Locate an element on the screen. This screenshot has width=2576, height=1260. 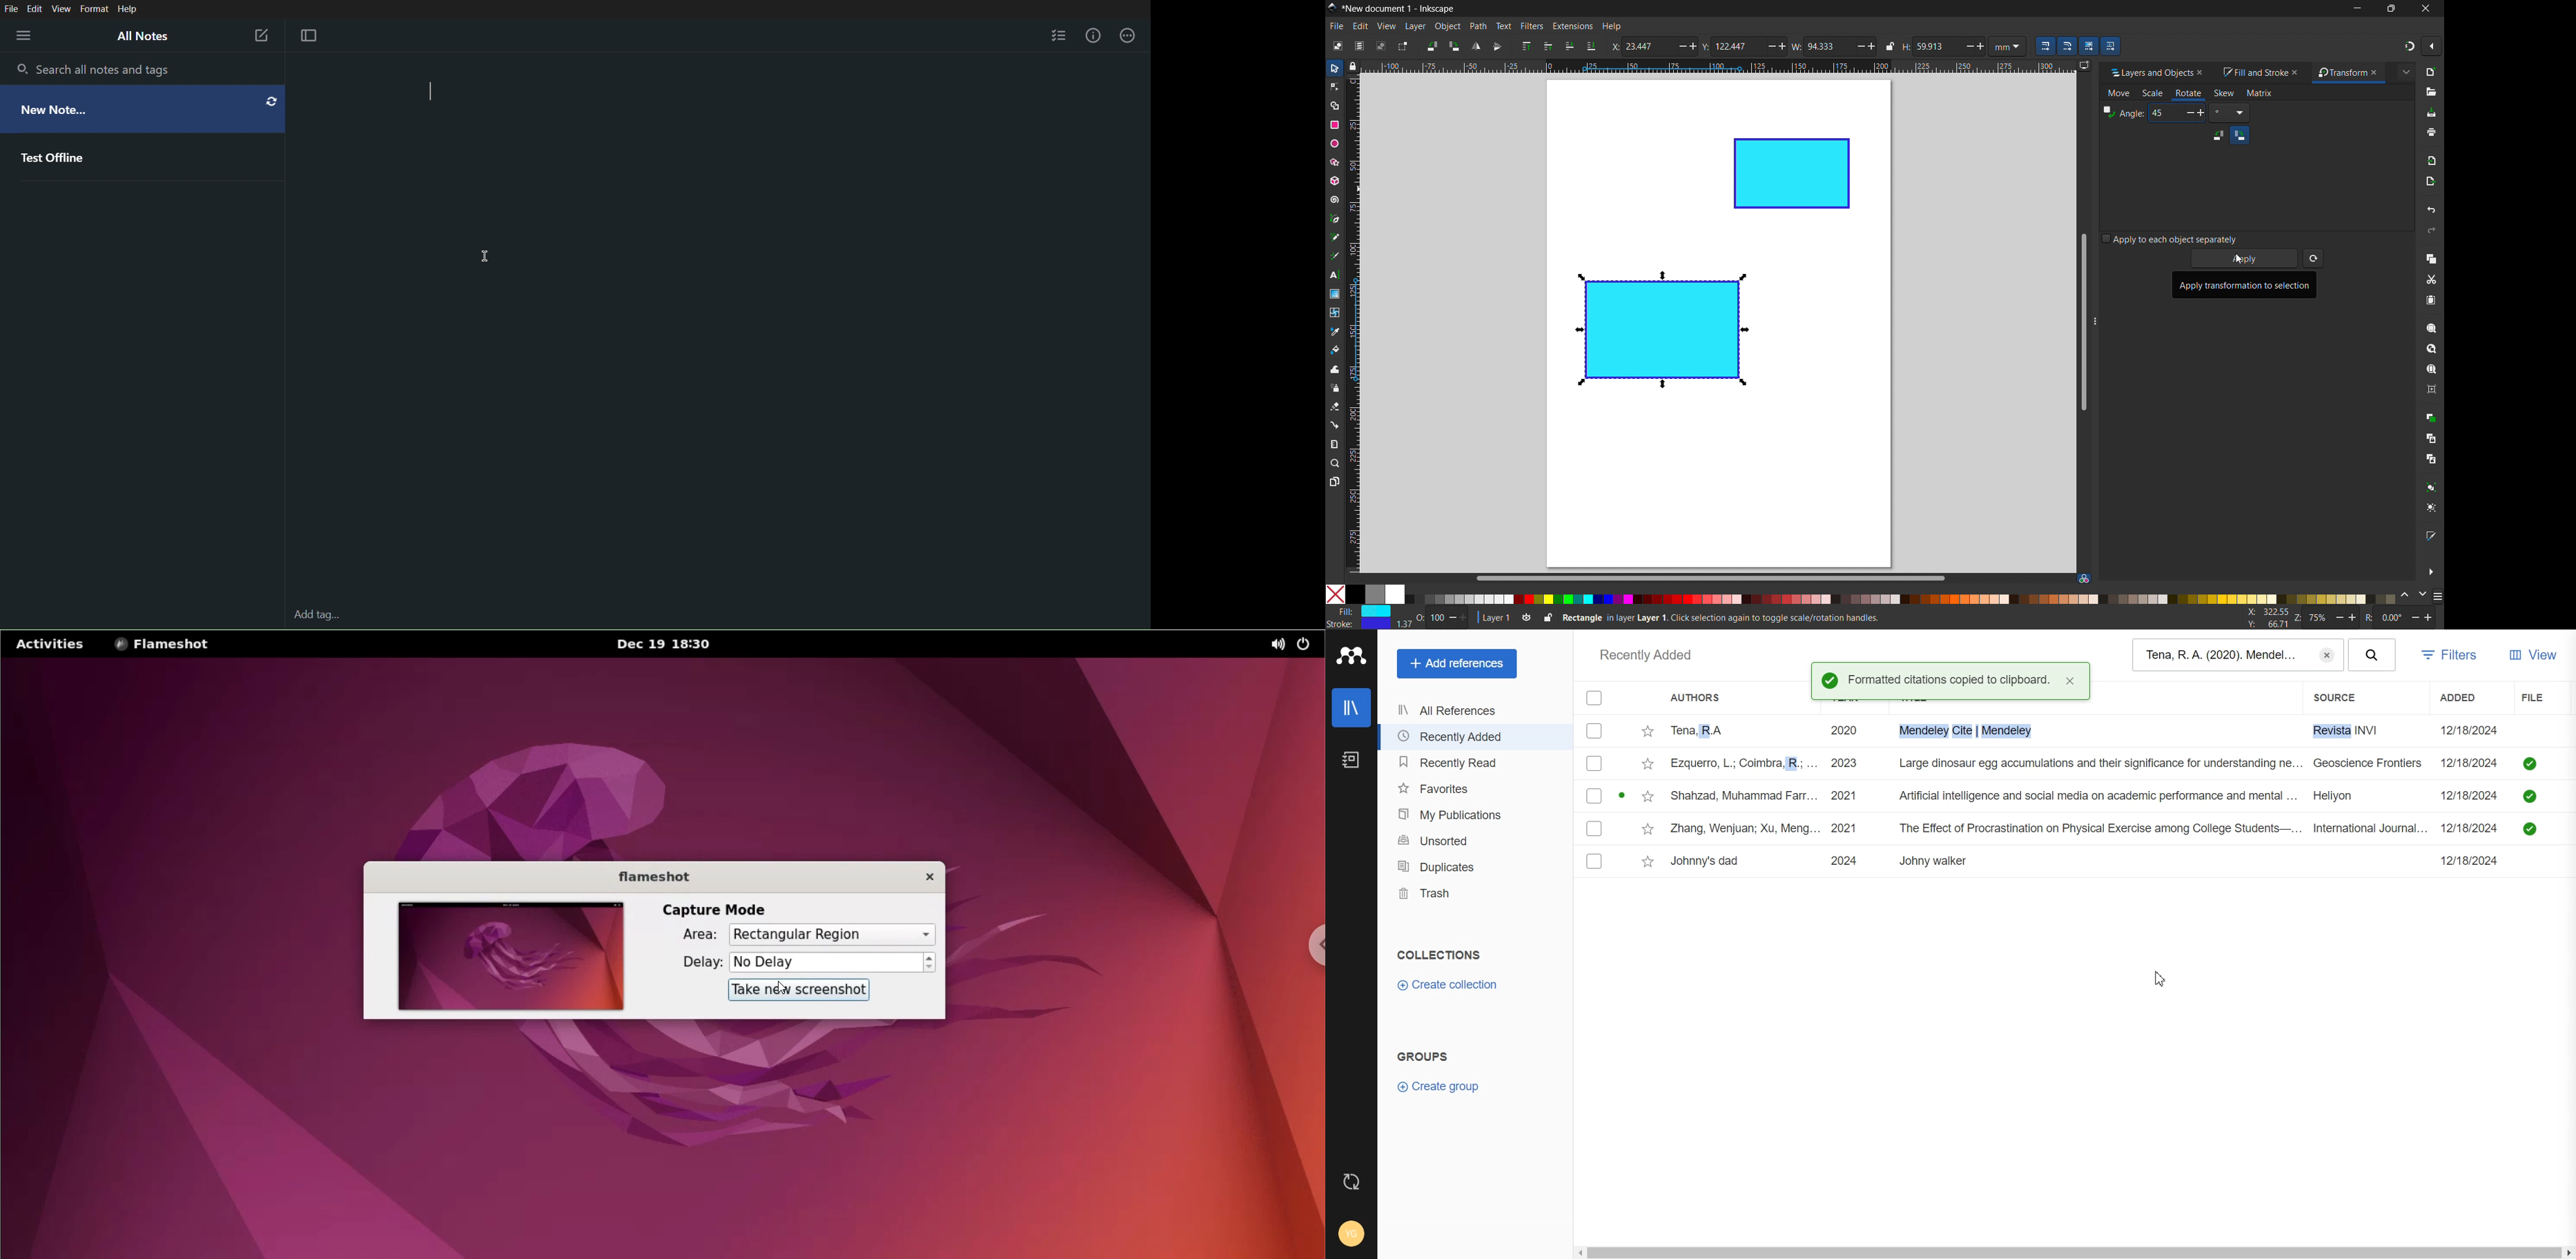
object is located at coordinates (1448, 26).